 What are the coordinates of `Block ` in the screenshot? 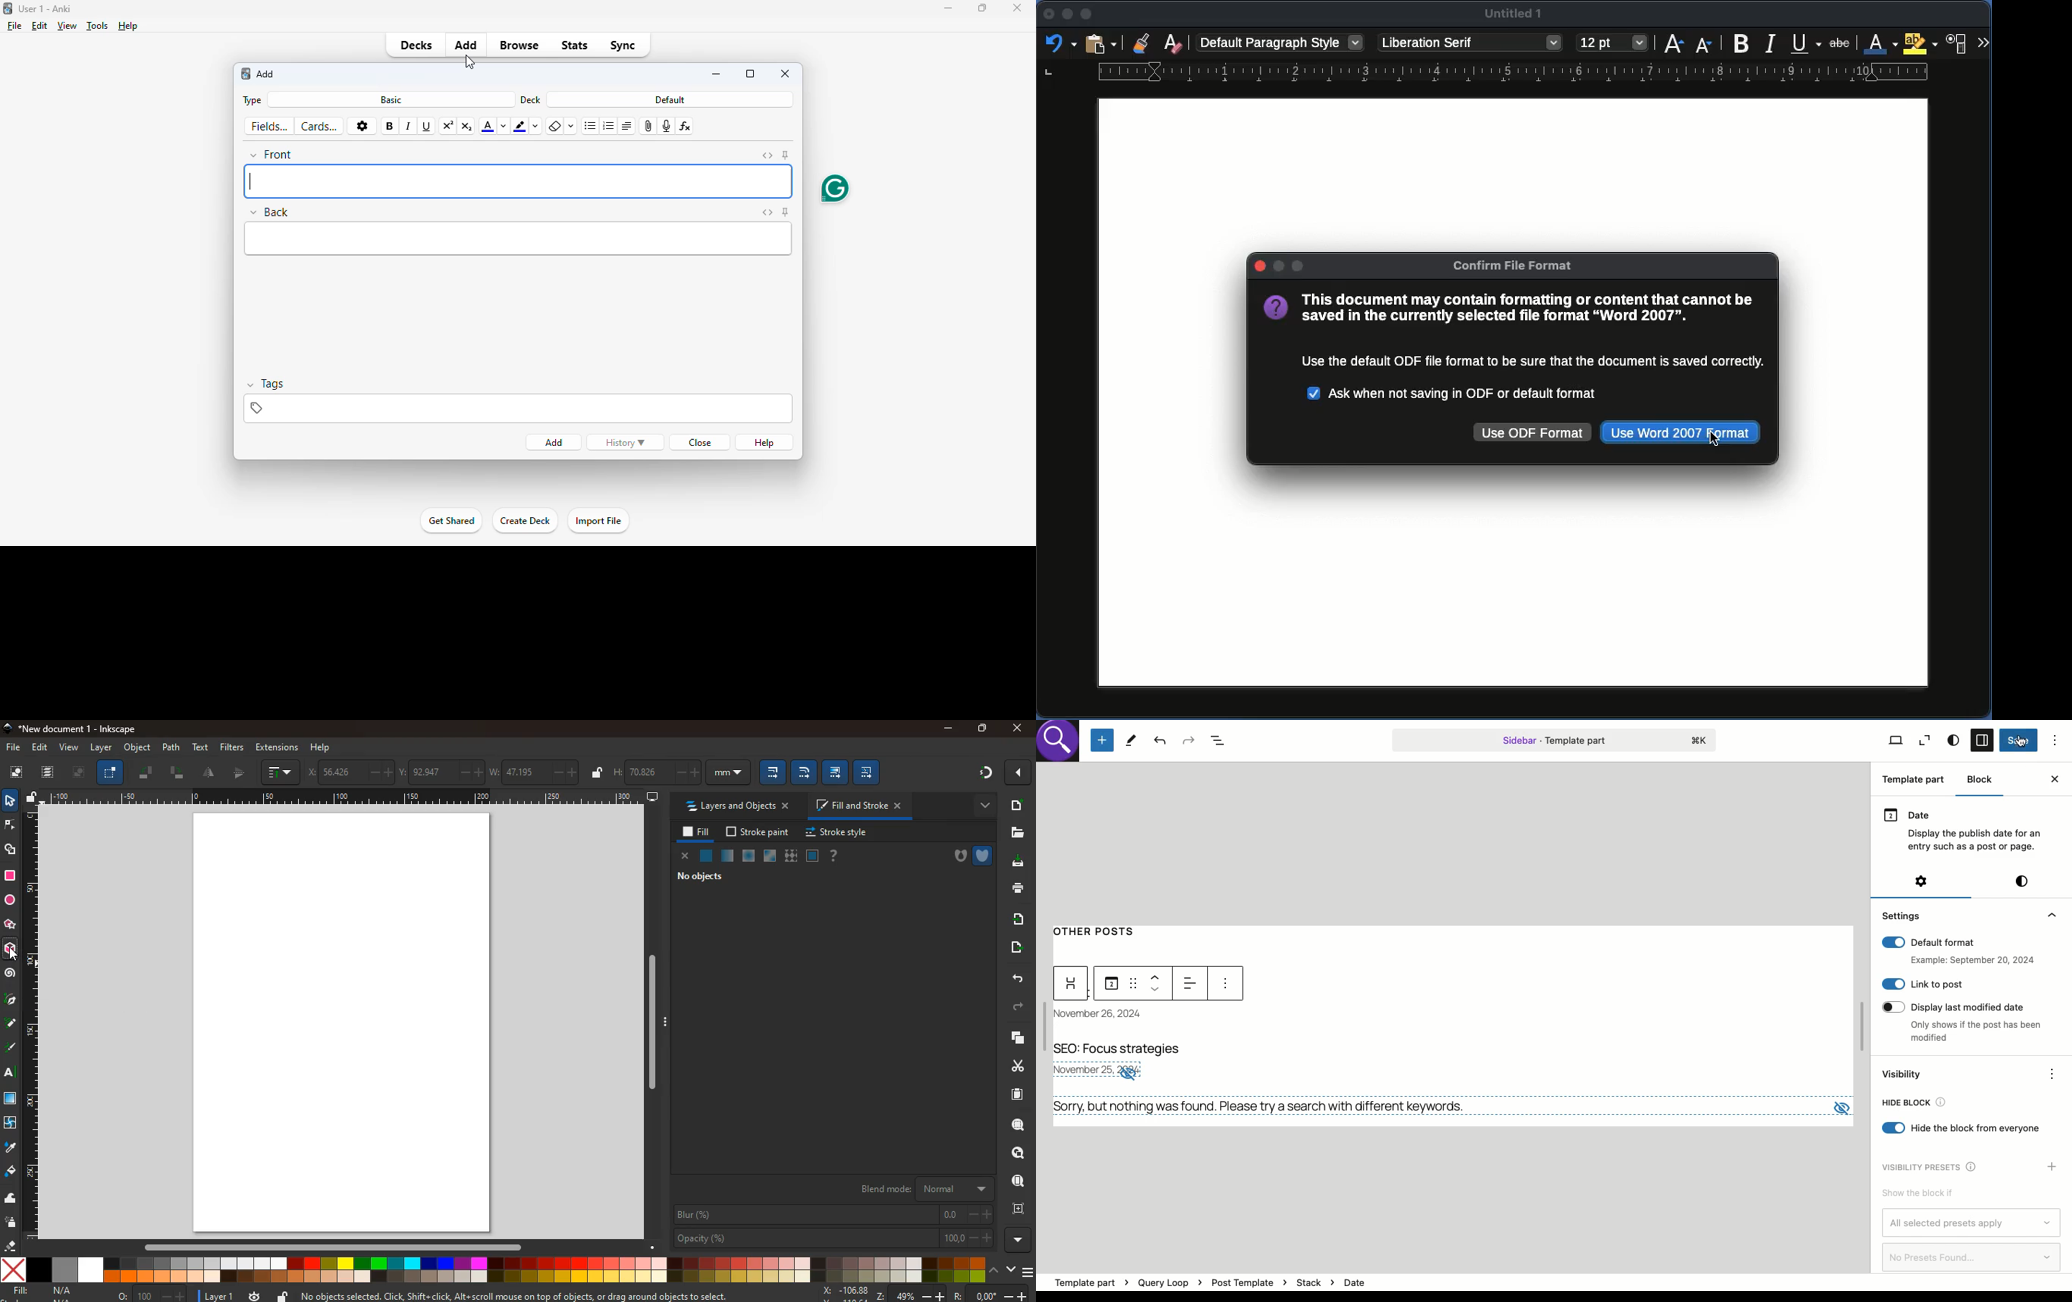 It's located at (1981, 779).